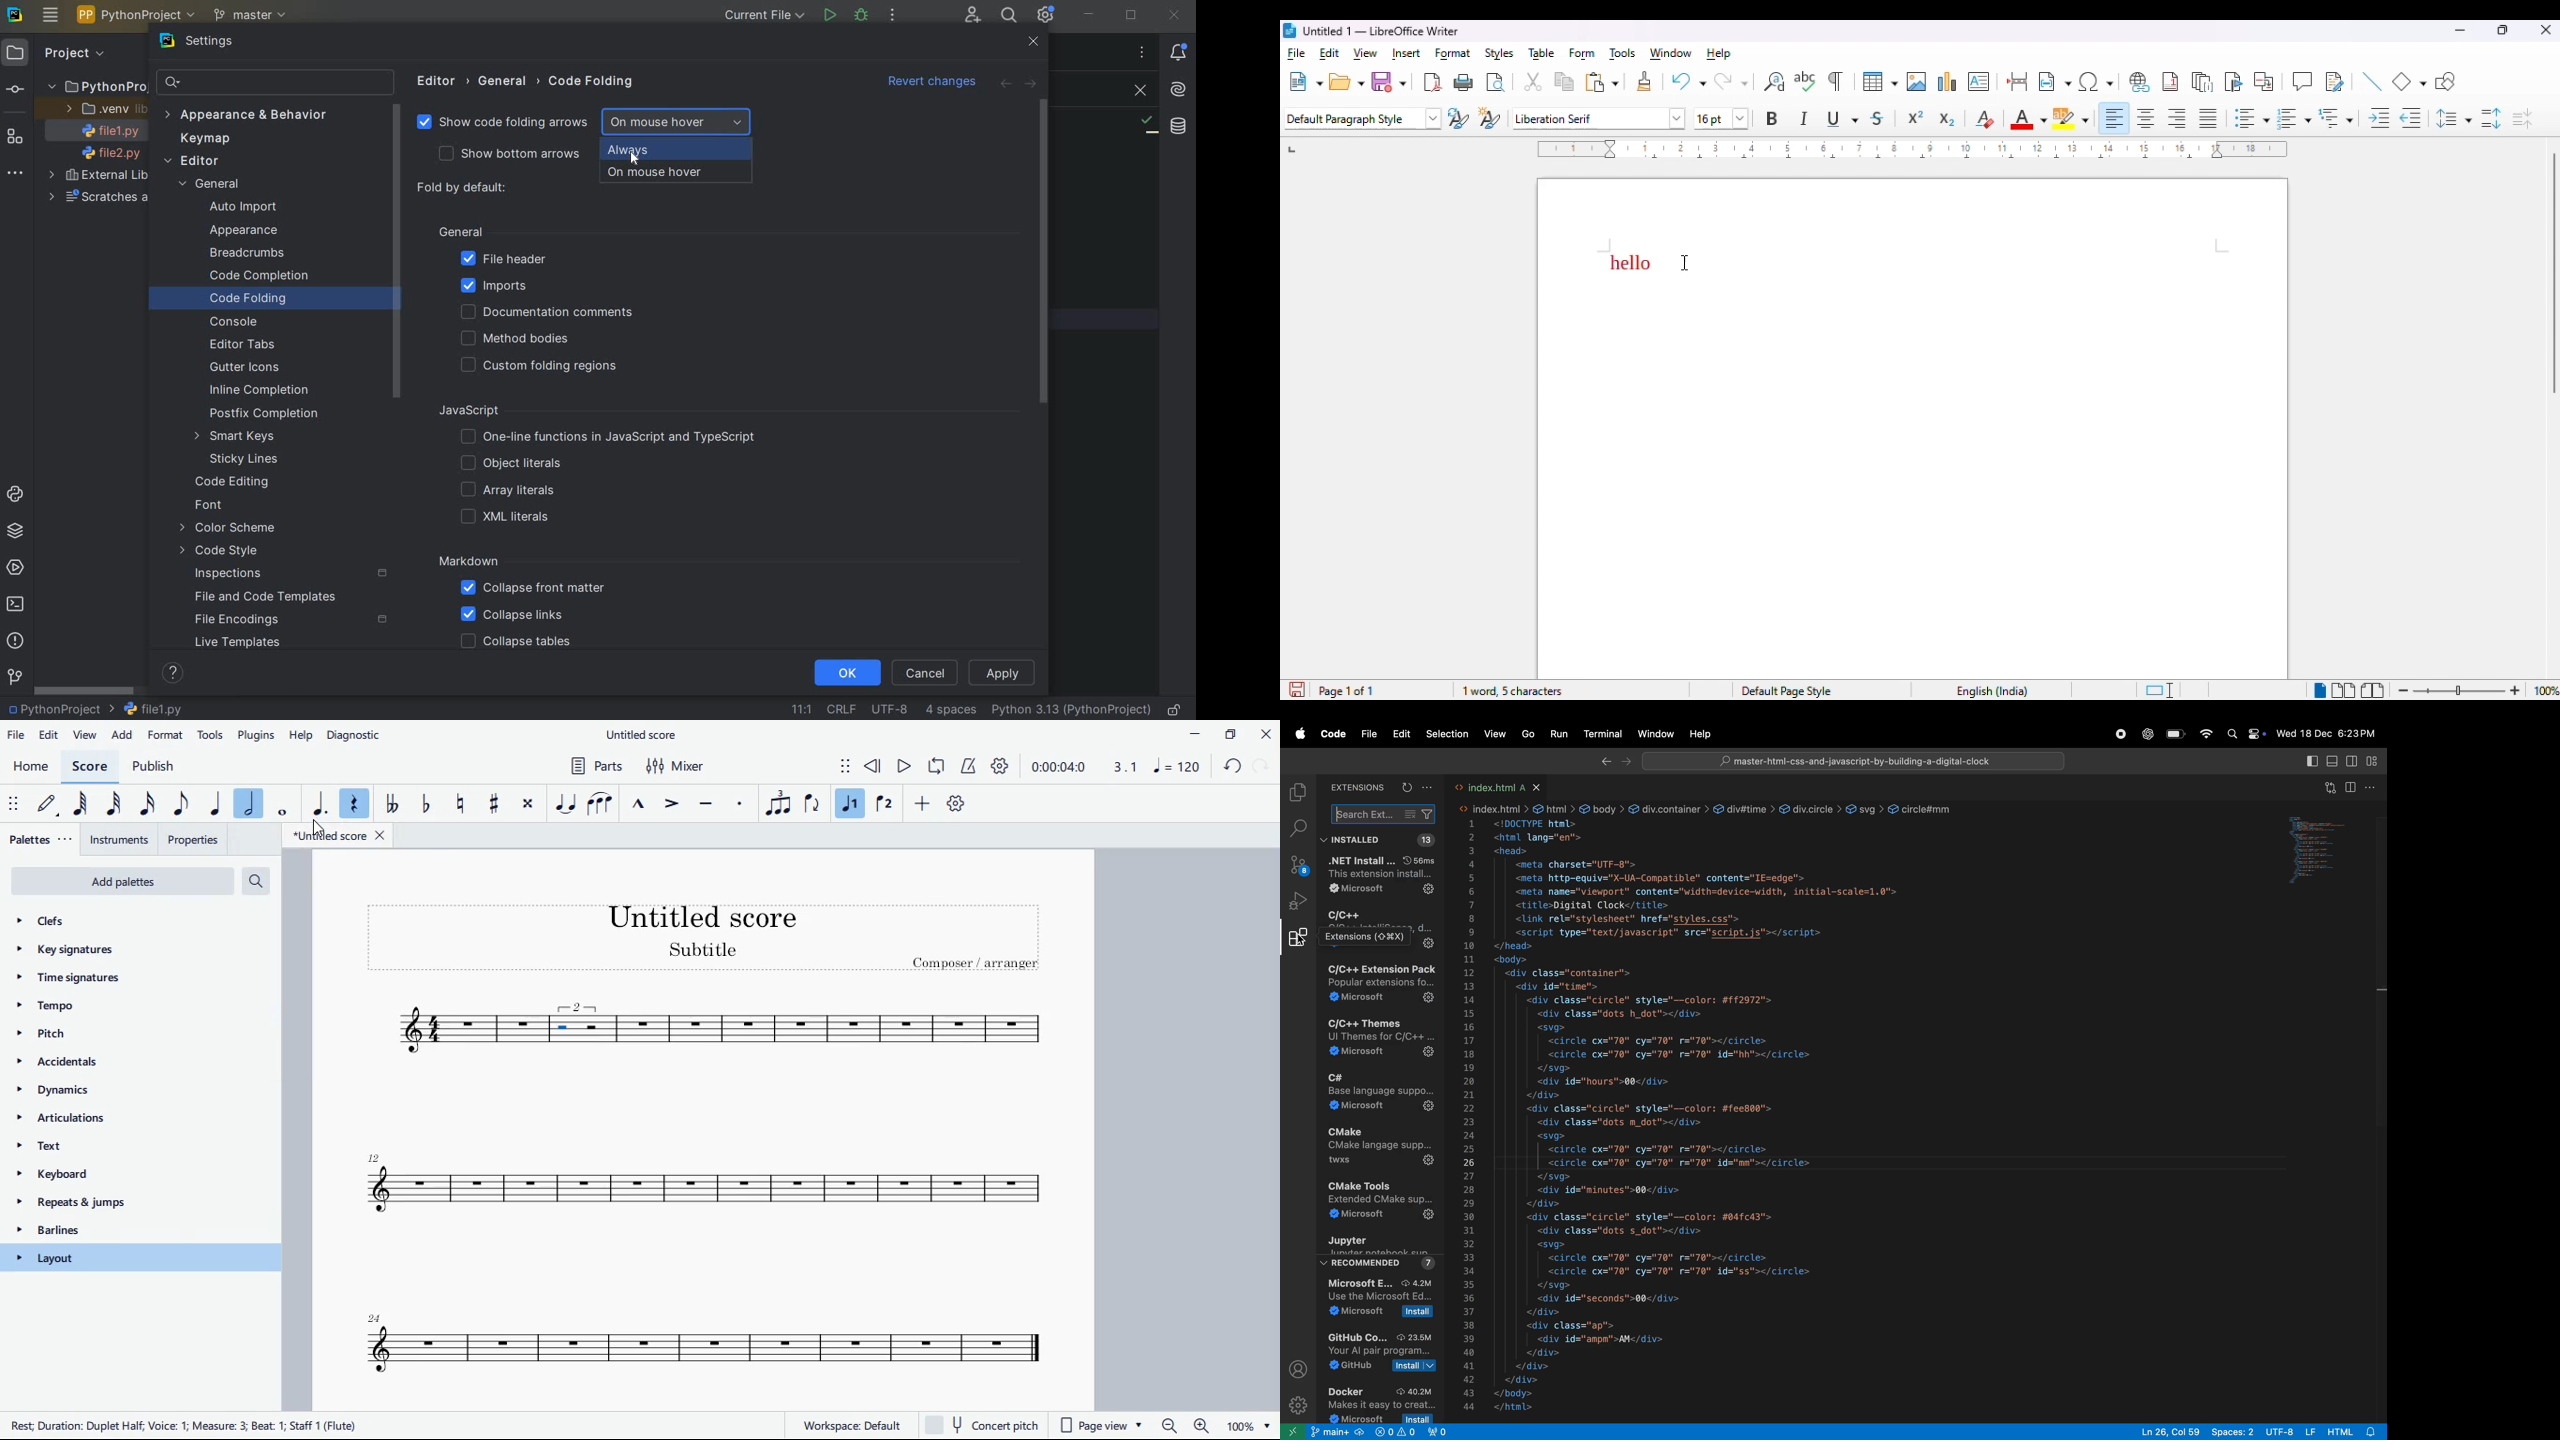  I want to click on justified, so click(2209, 118).